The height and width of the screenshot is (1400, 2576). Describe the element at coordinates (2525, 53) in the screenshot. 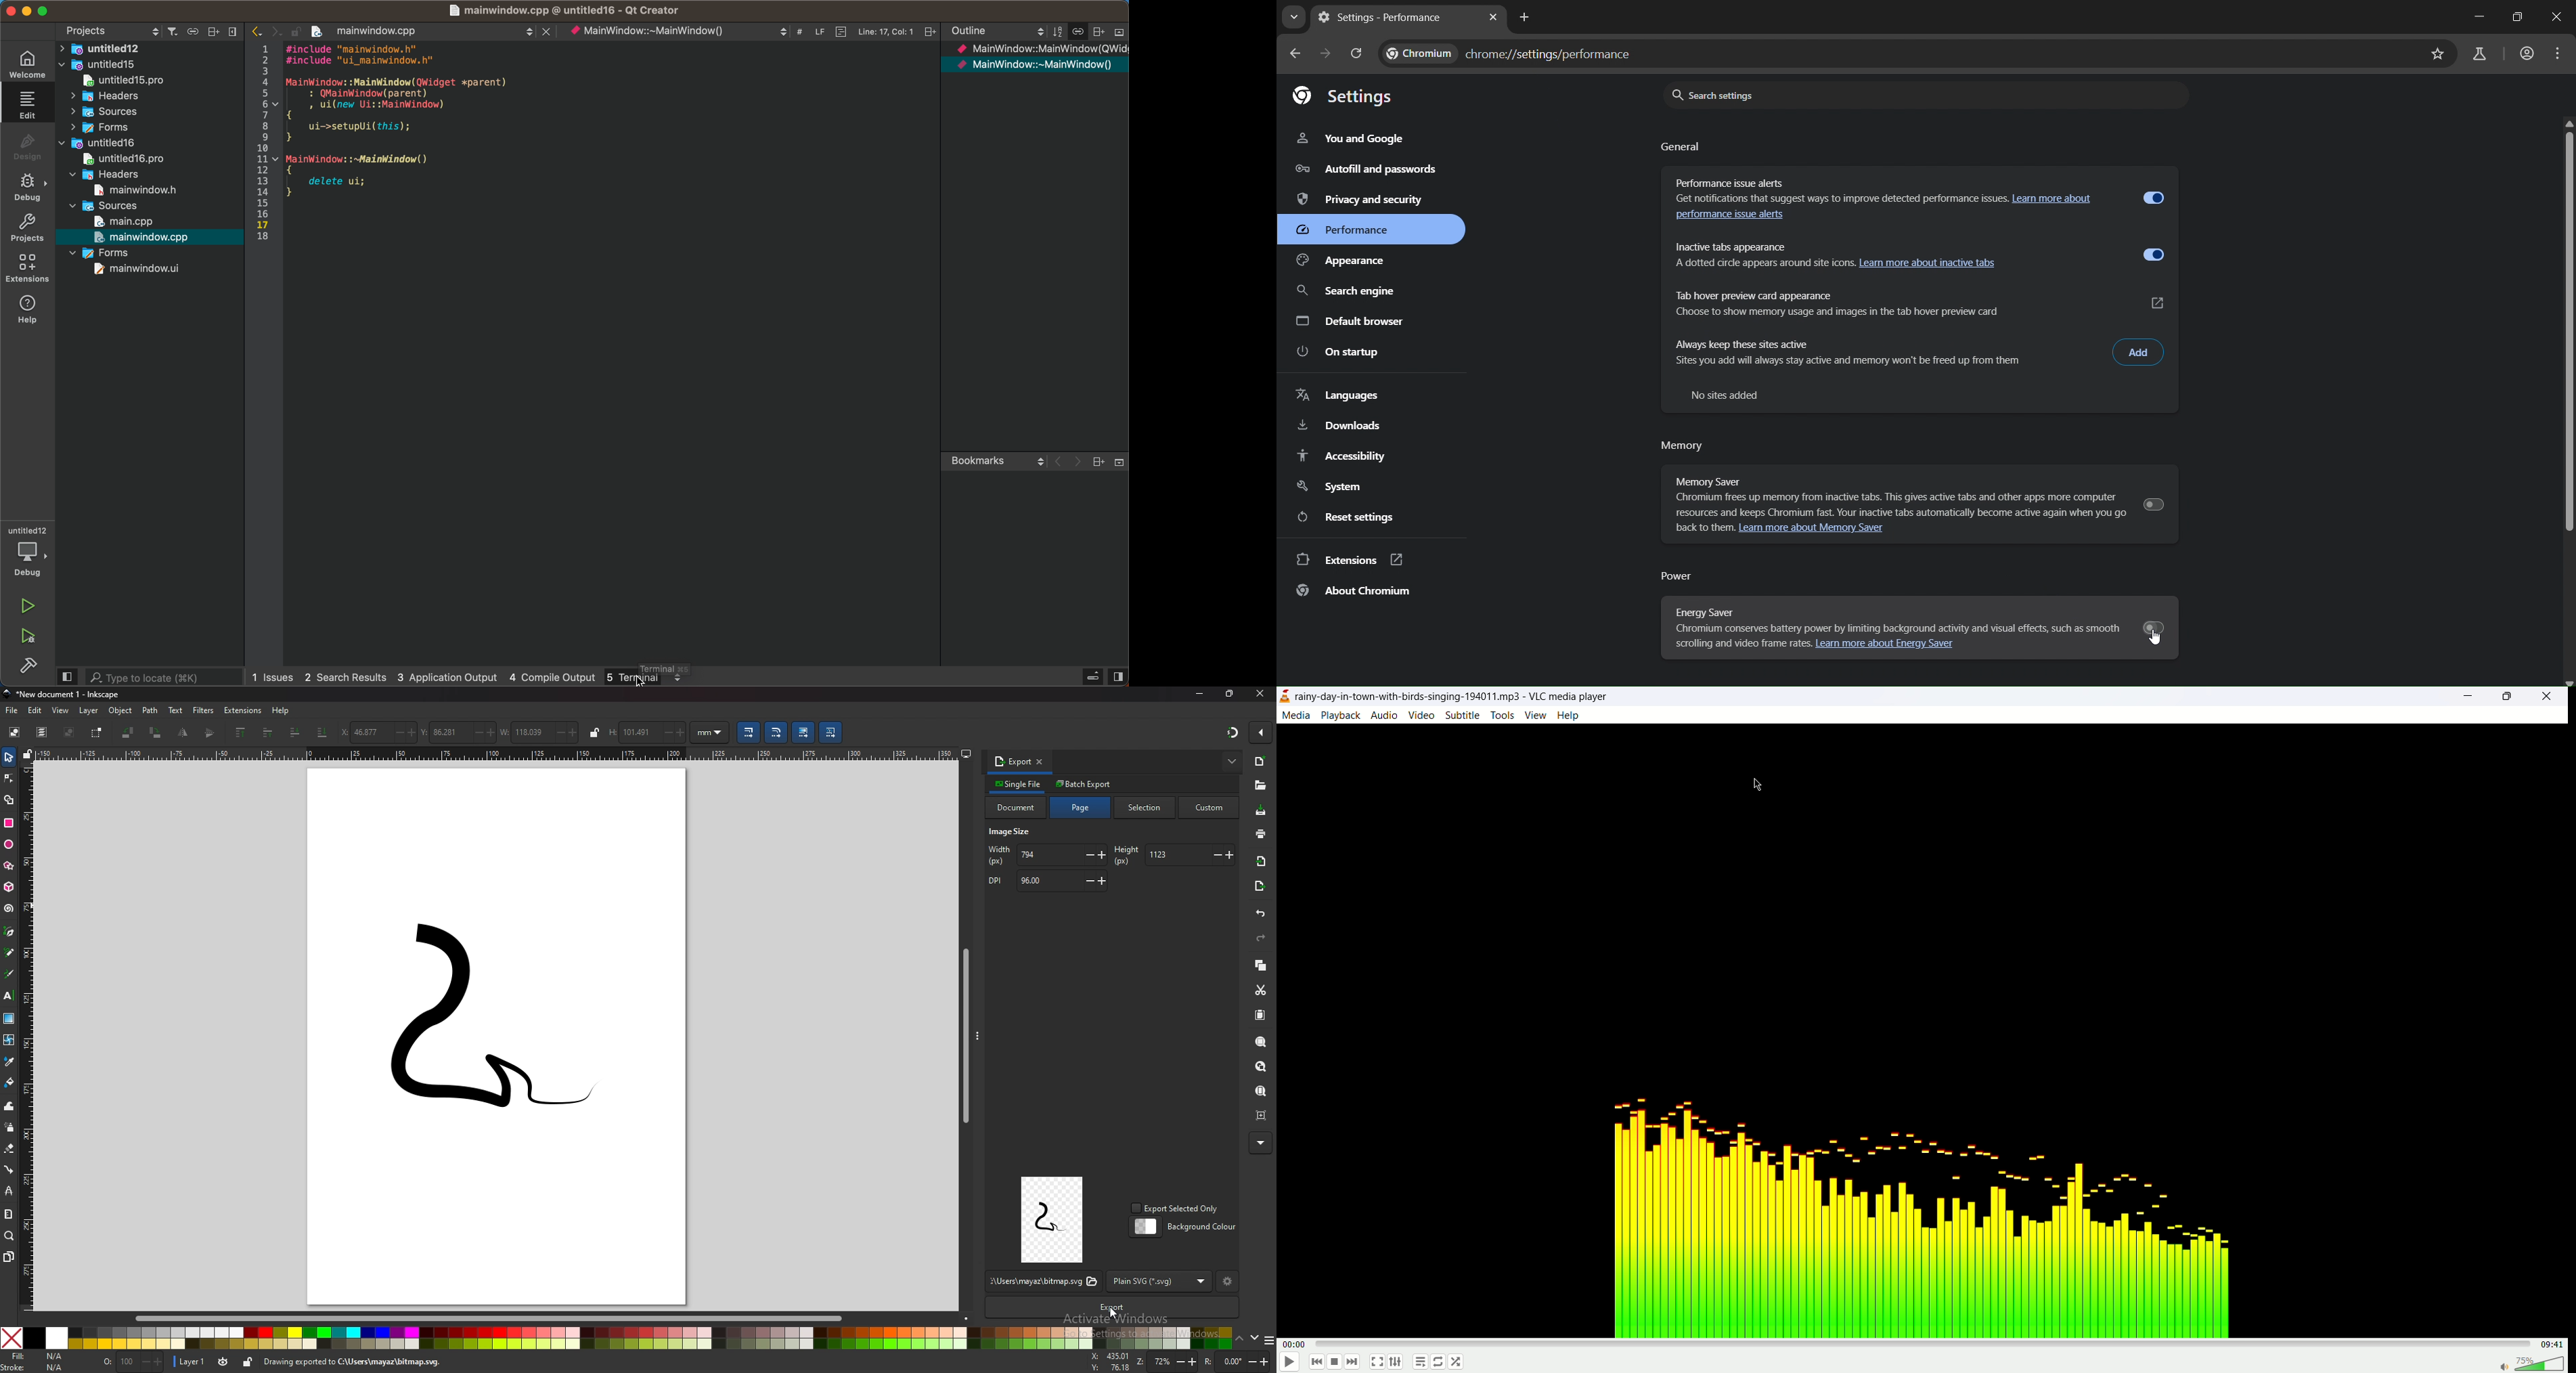

I see `account` at that location.